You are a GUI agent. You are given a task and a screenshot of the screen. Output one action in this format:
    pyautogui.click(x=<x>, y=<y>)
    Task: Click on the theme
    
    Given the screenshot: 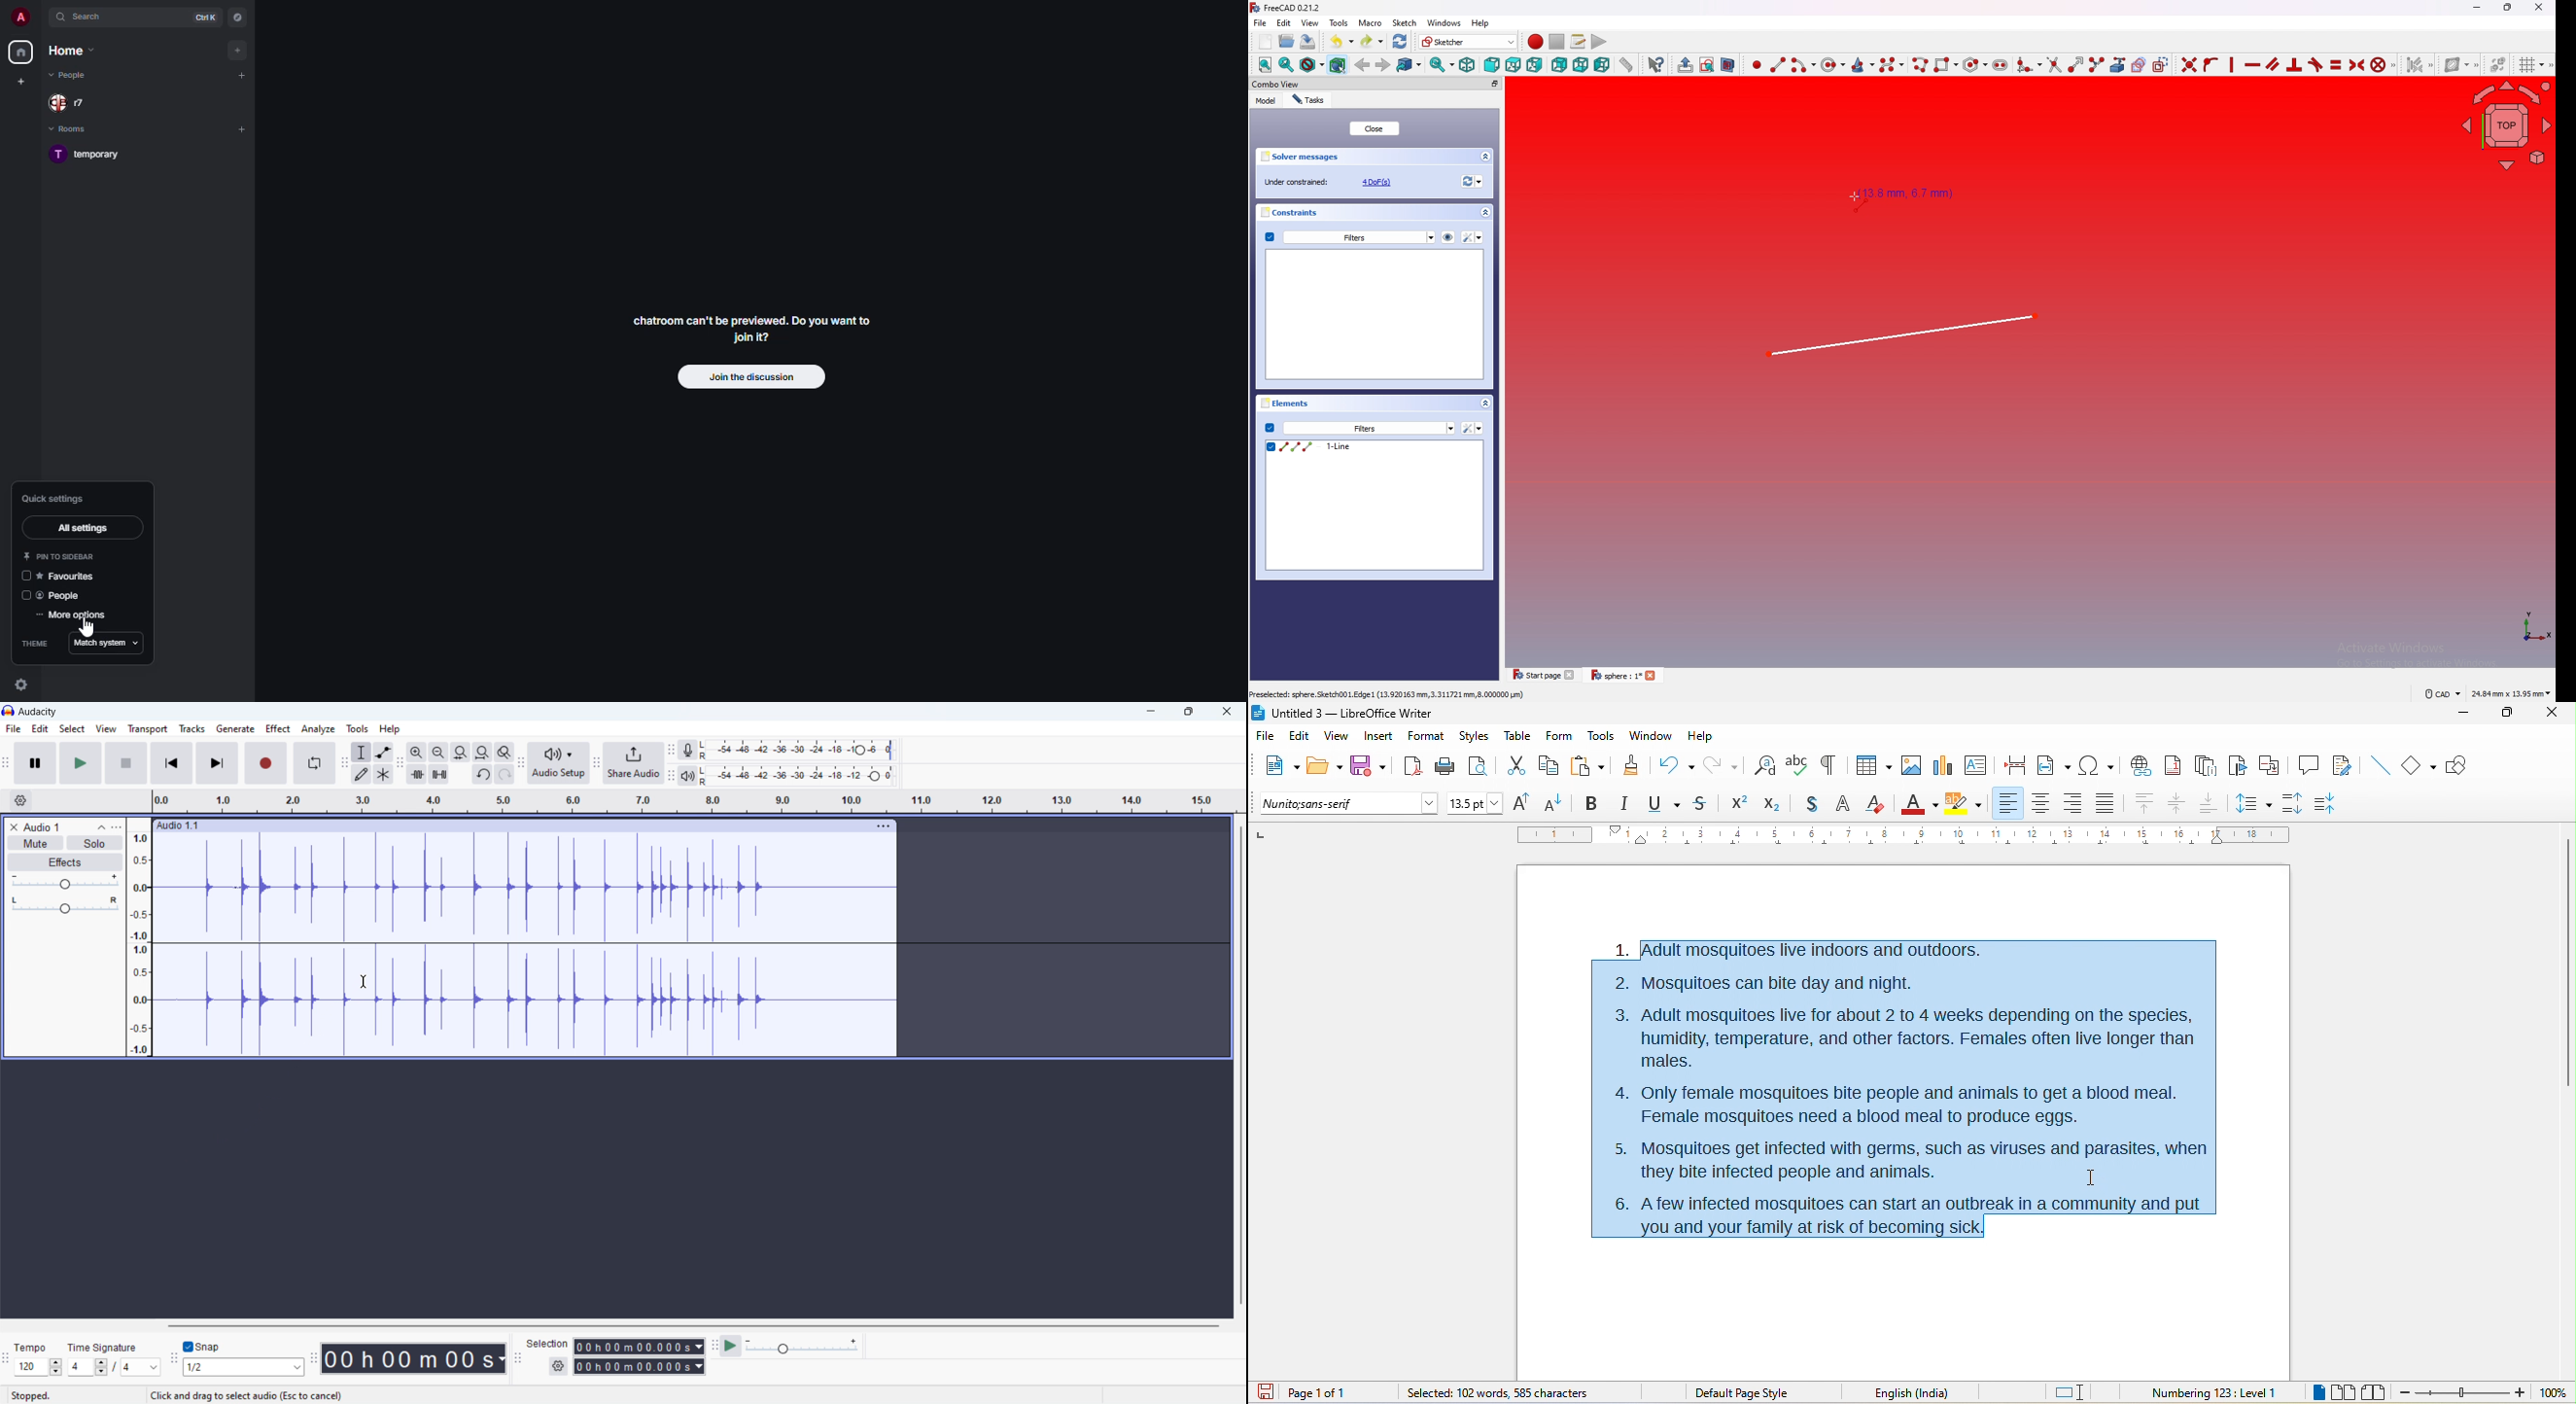 What is the action you would take?
    pyautogui.click(x=35, y=643)
    